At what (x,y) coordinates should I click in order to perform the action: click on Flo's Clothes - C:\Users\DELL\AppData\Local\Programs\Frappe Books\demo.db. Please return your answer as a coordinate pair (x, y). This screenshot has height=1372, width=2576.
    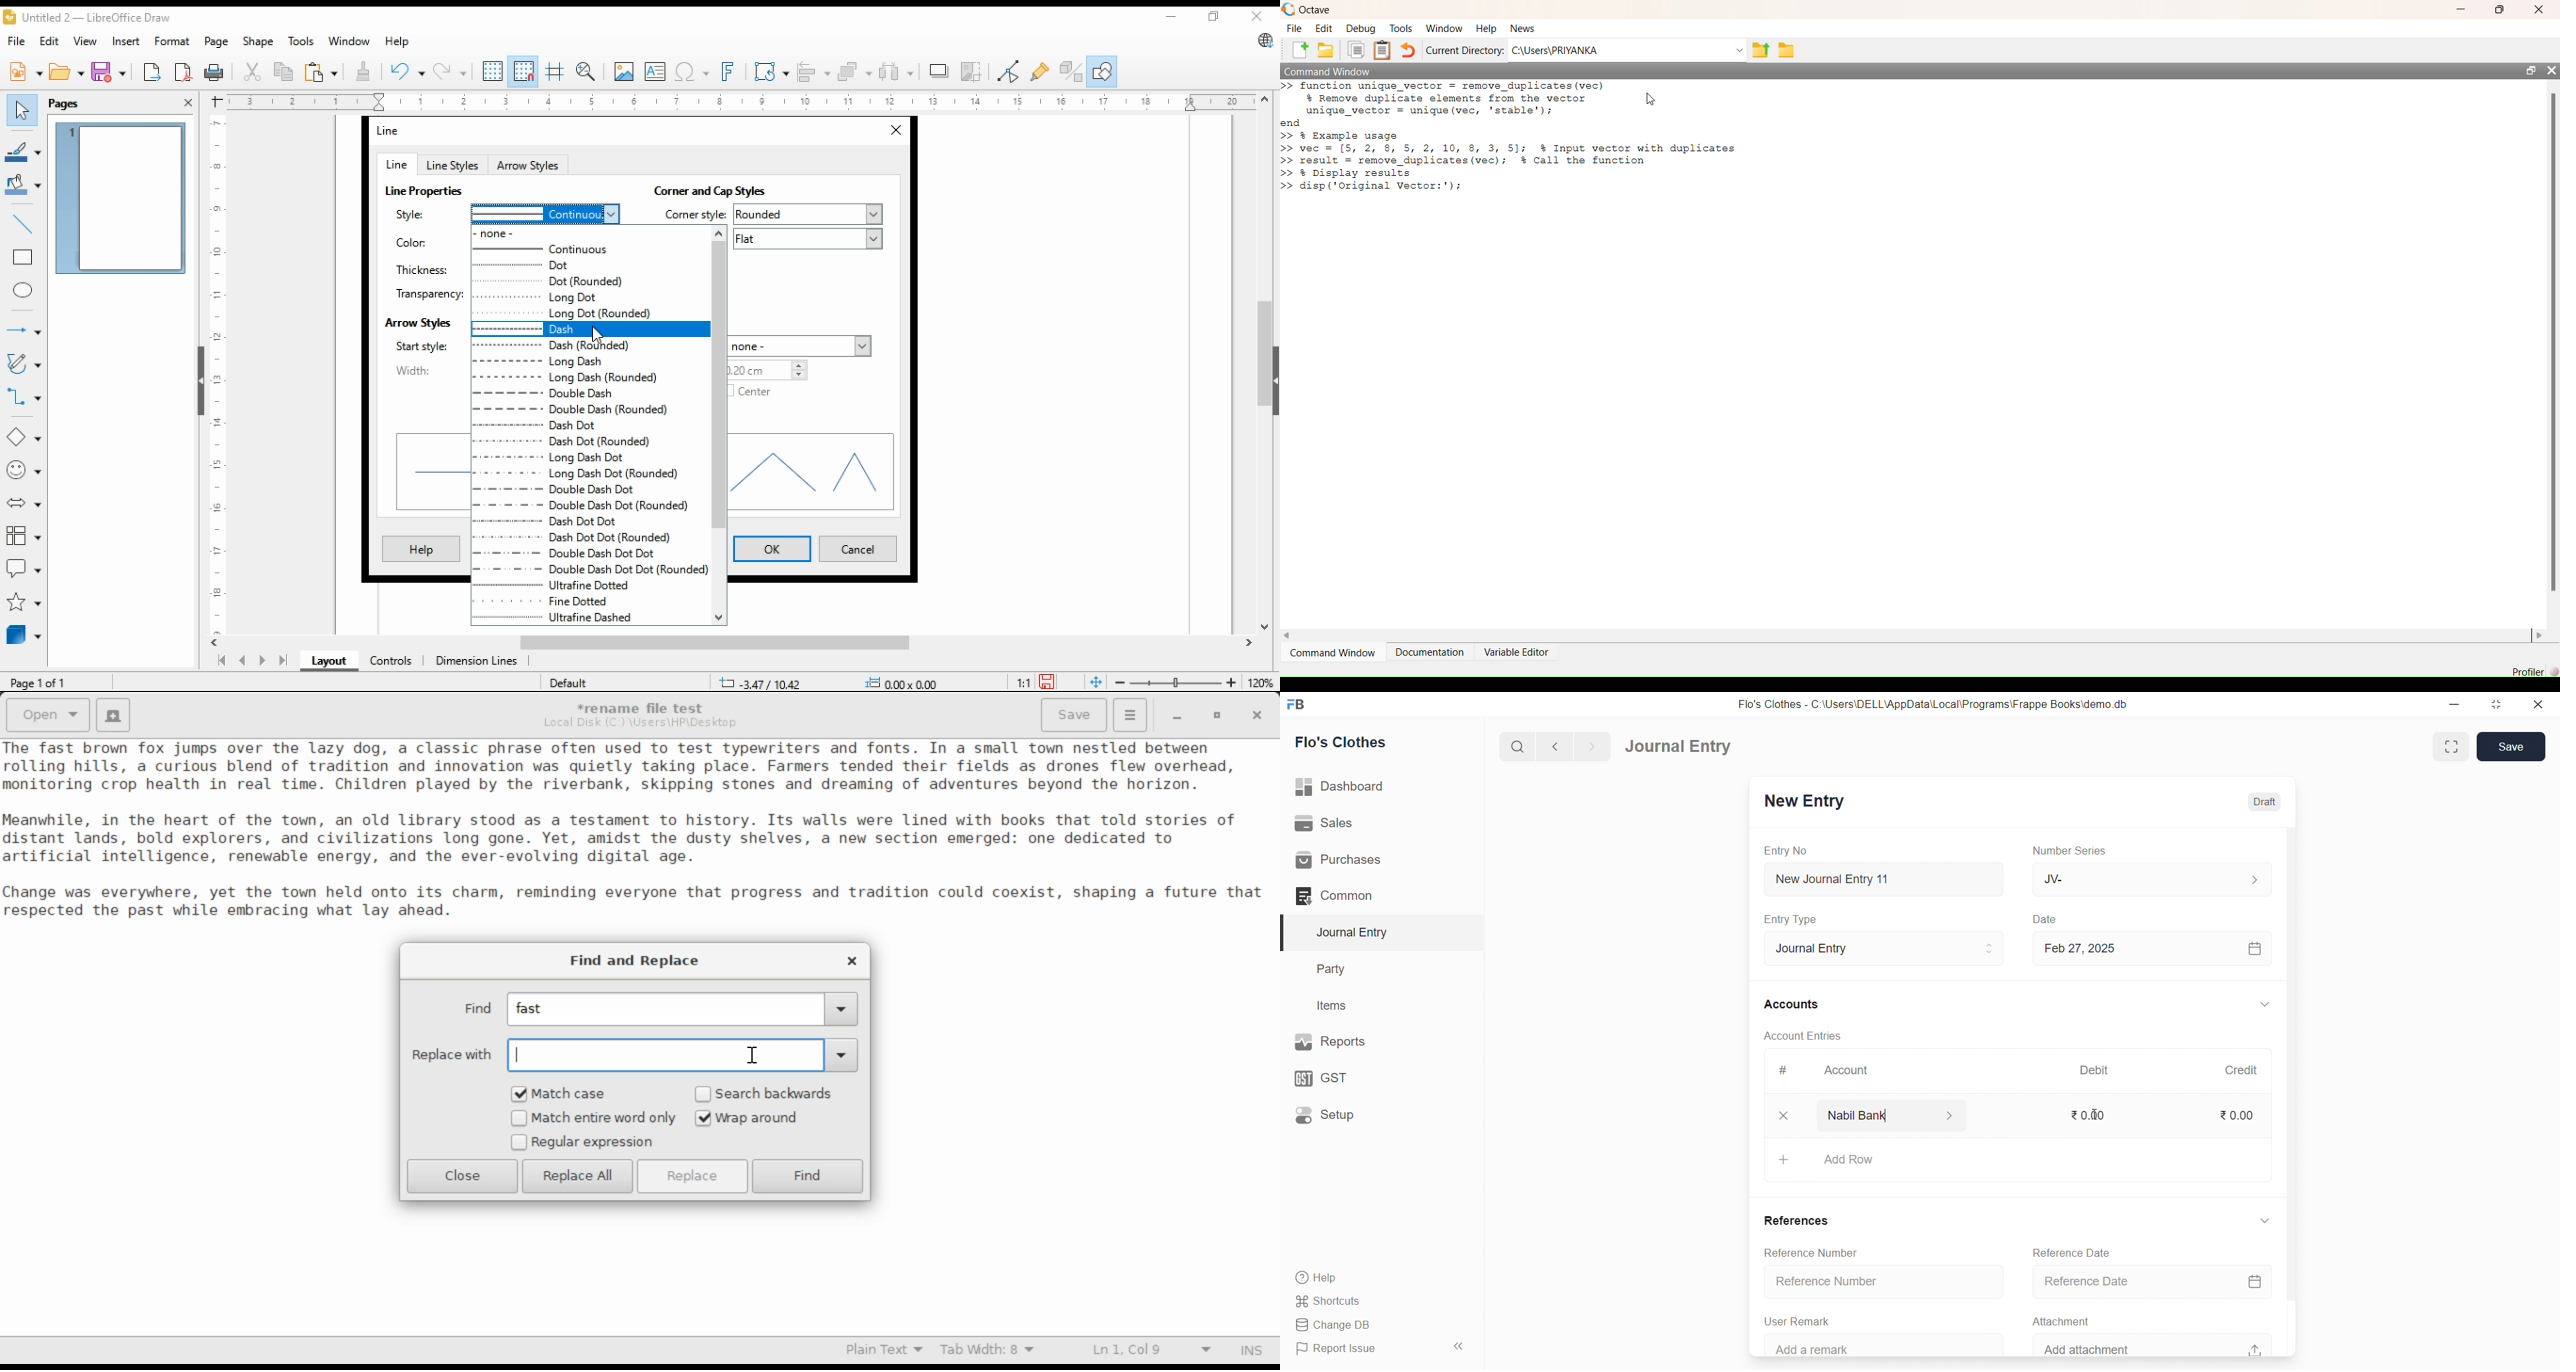
    Looking at the image, I should click on (1933, 703).